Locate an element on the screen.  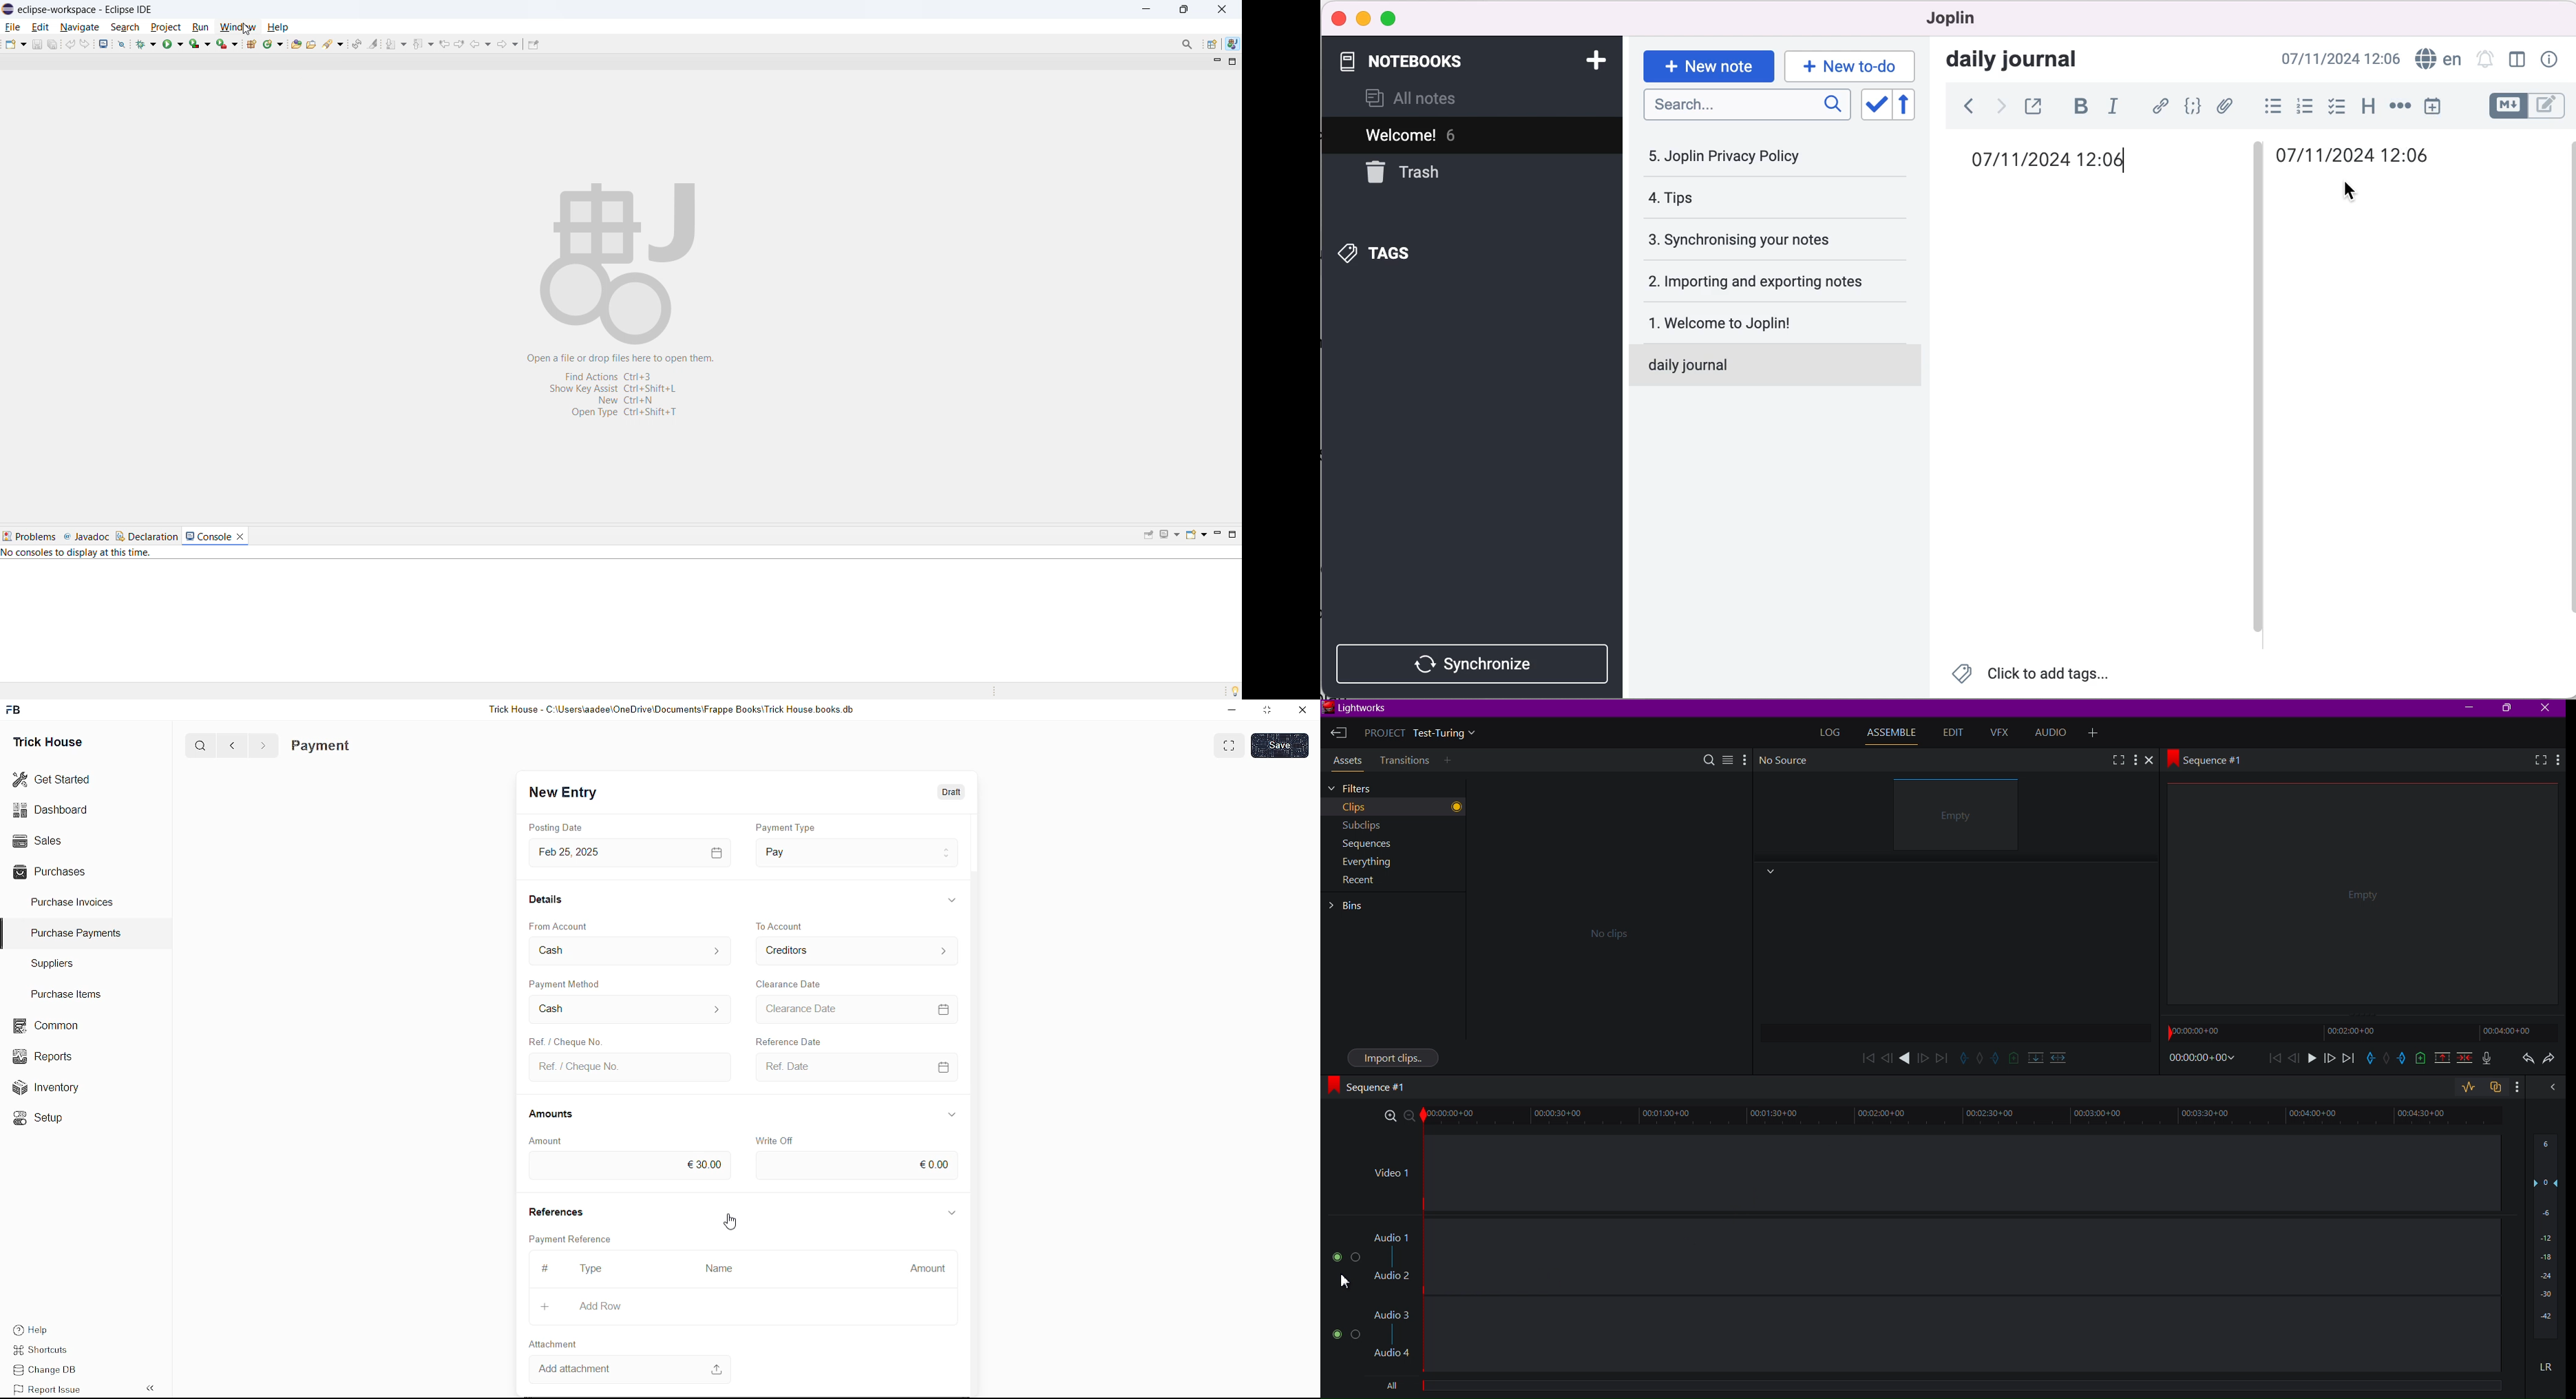
References is located at coordinates (559, 1211).